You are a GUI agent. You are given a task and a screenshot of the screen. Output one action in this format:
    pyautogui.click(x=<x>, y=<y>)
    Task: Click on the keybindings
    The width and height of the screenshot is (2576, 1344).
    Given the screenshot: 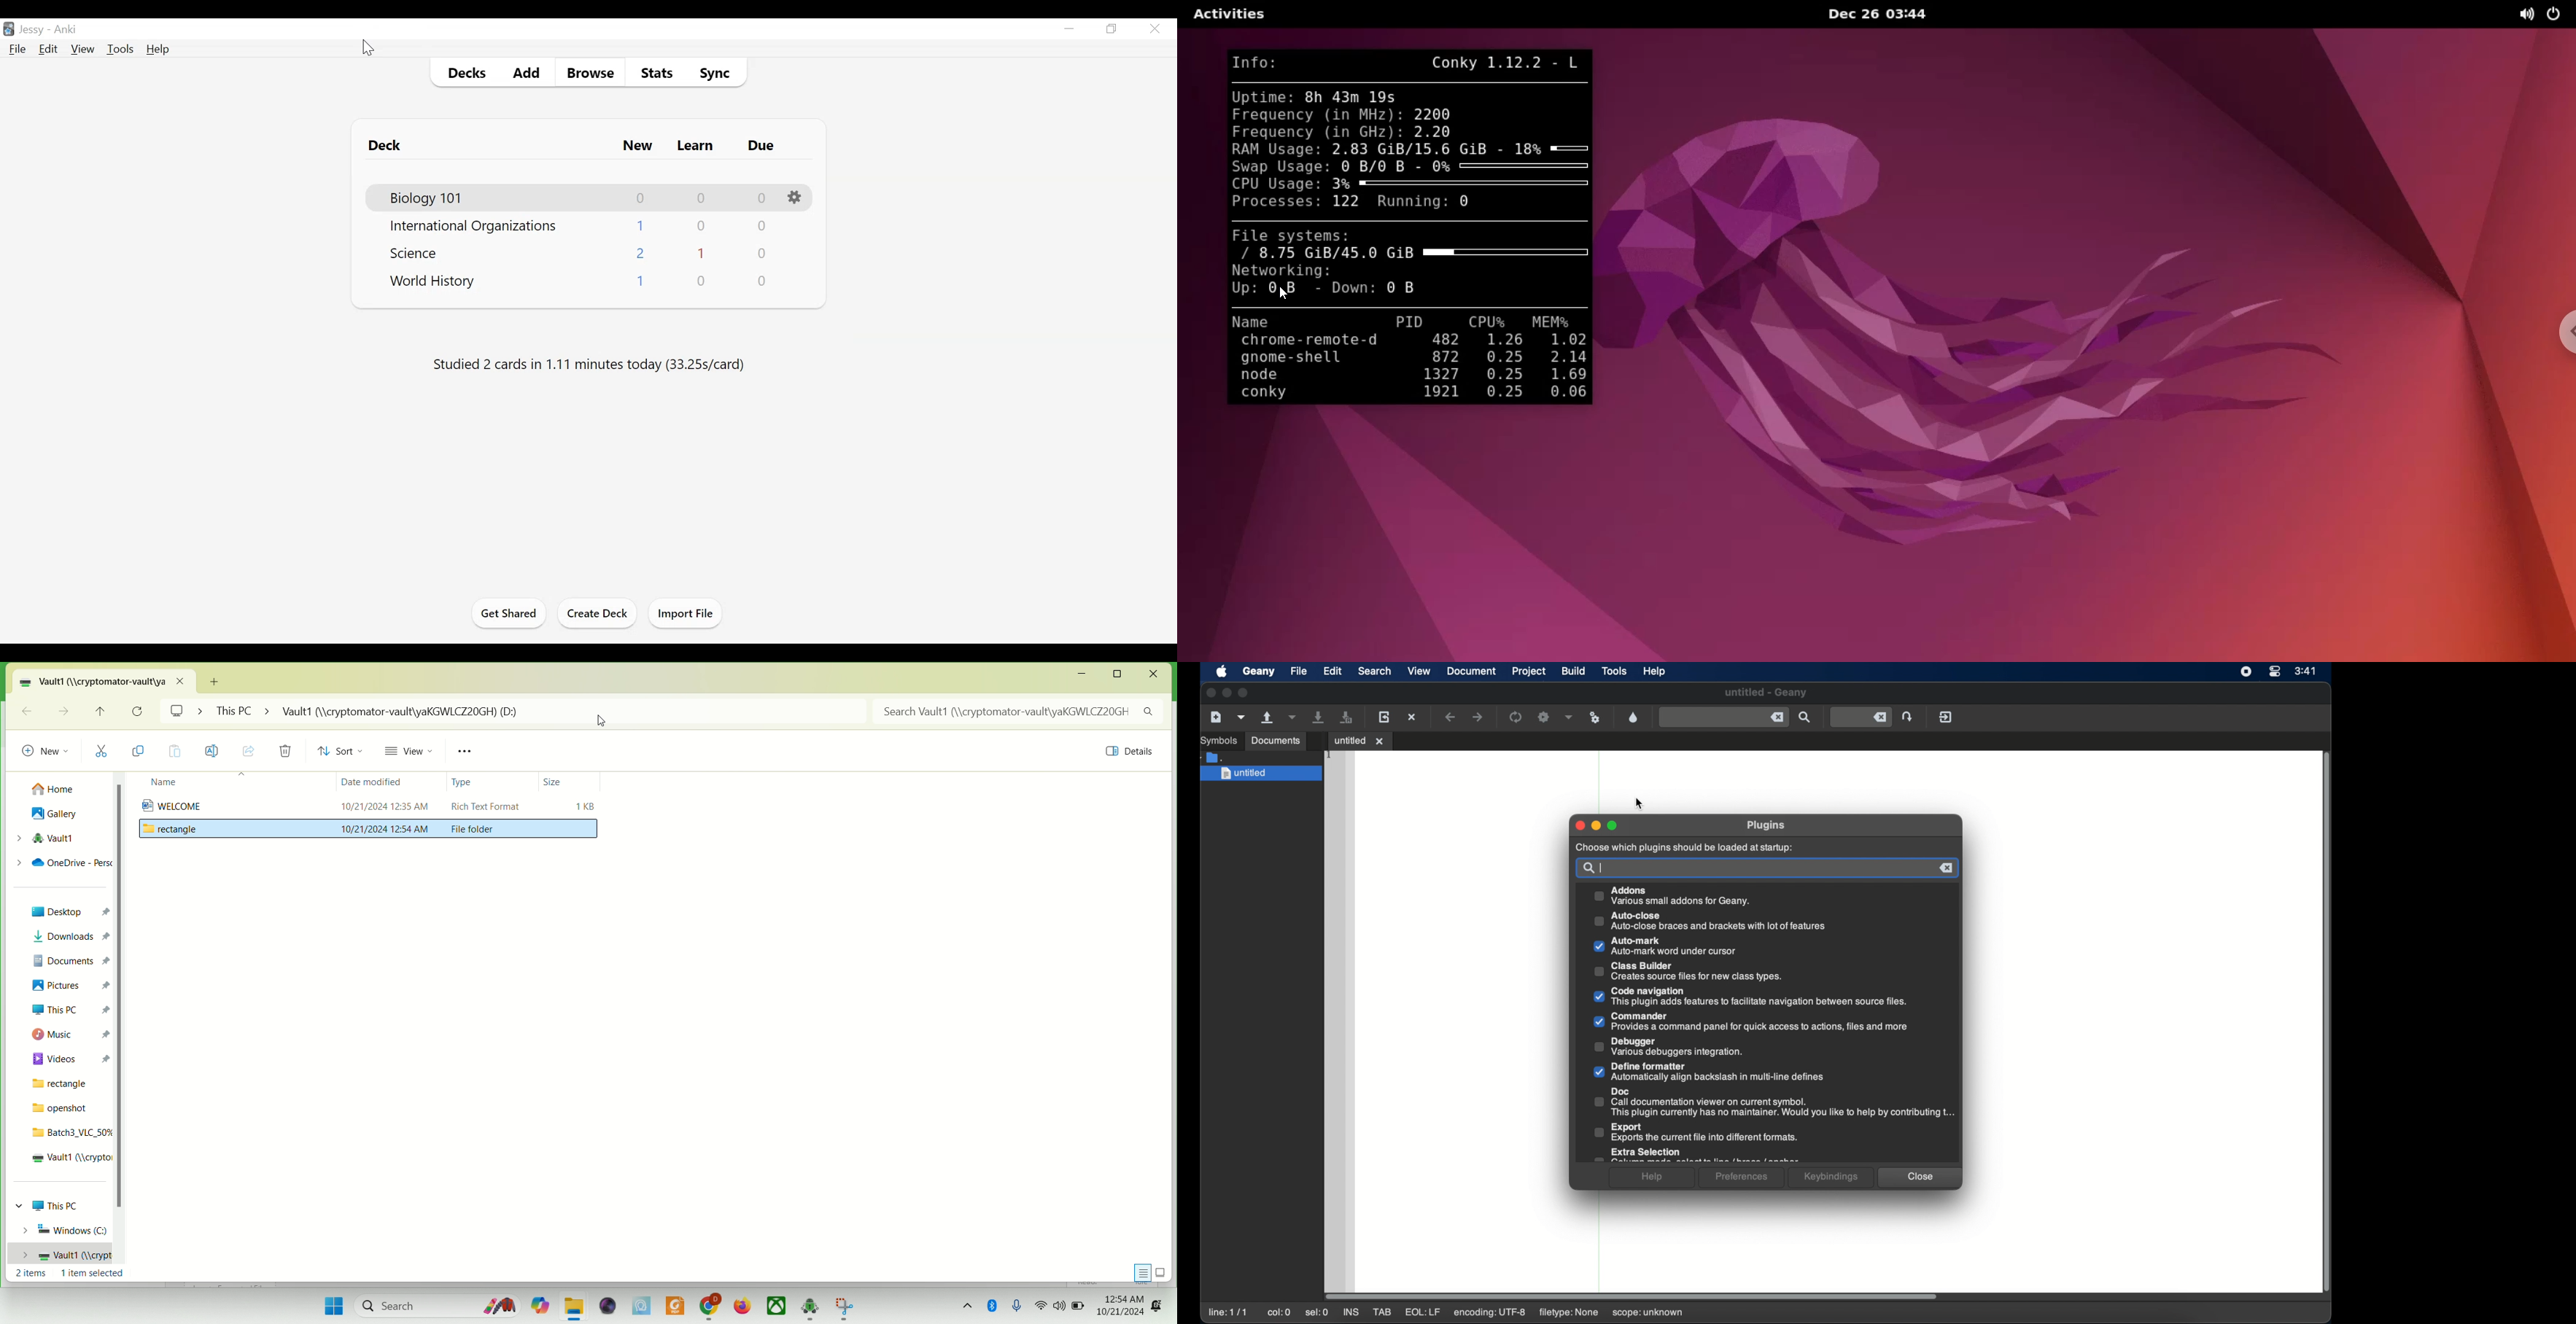 What is the action you would take?
    pyautogui.click(x=1831, y=1178)
    